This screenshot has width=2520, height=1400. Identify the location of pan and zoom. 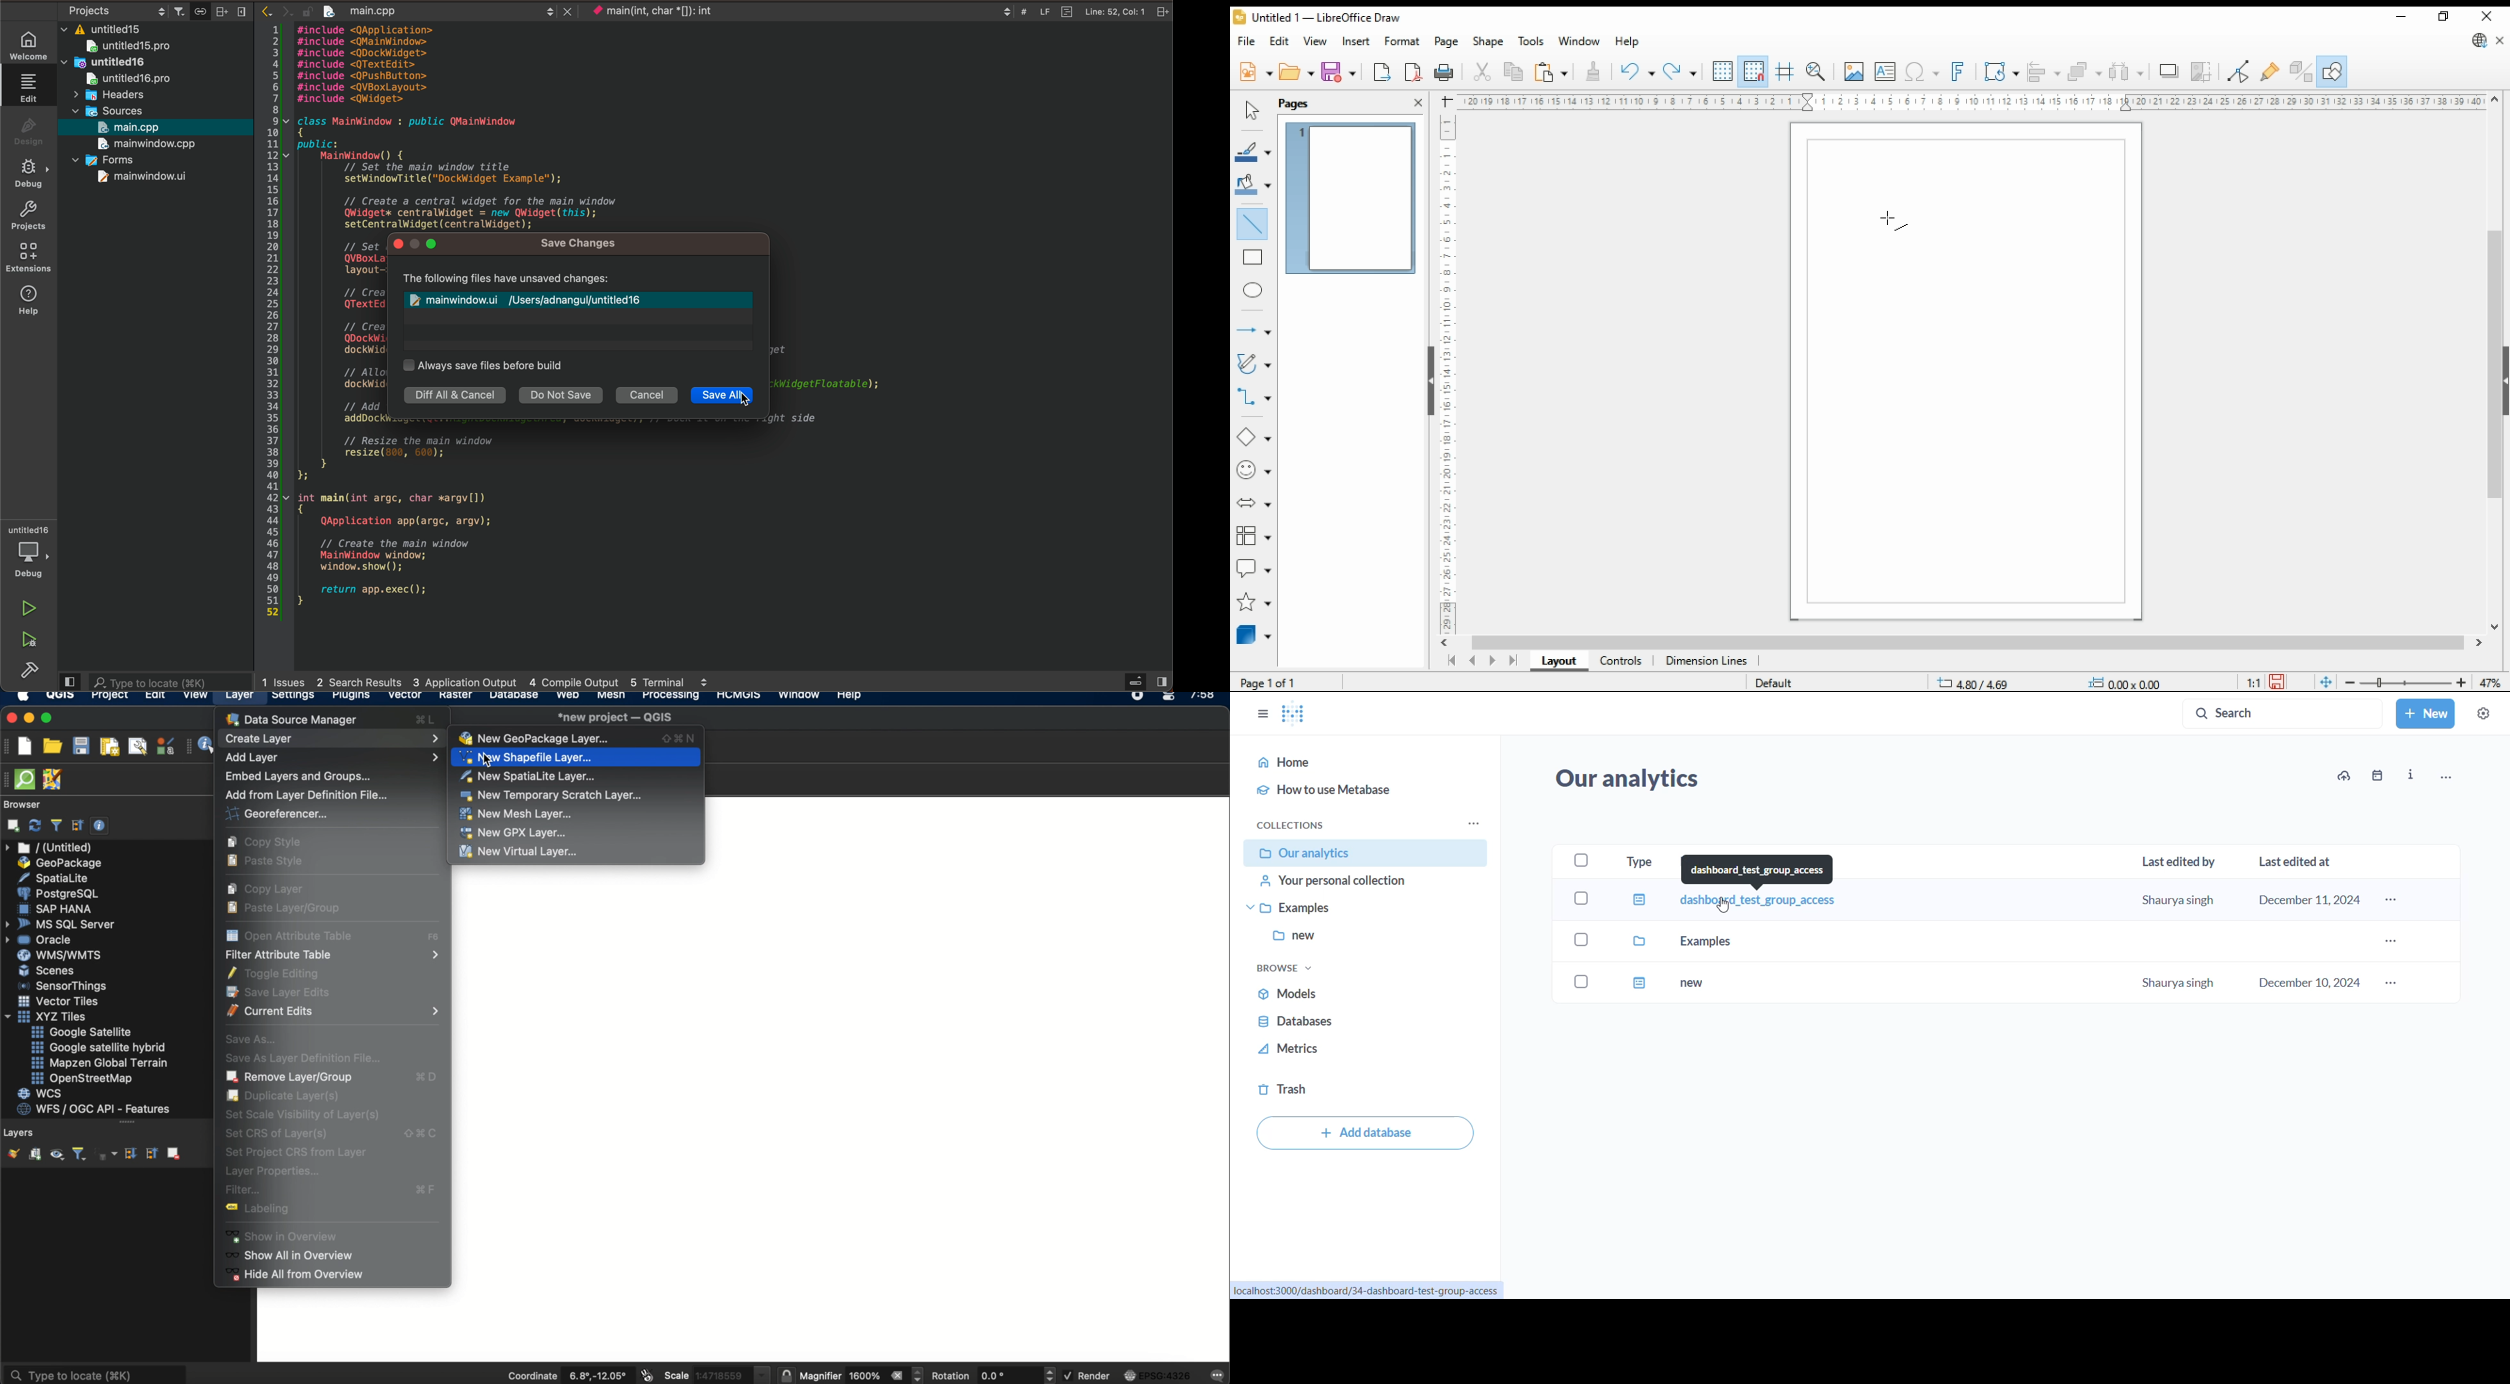
(1818, 71).